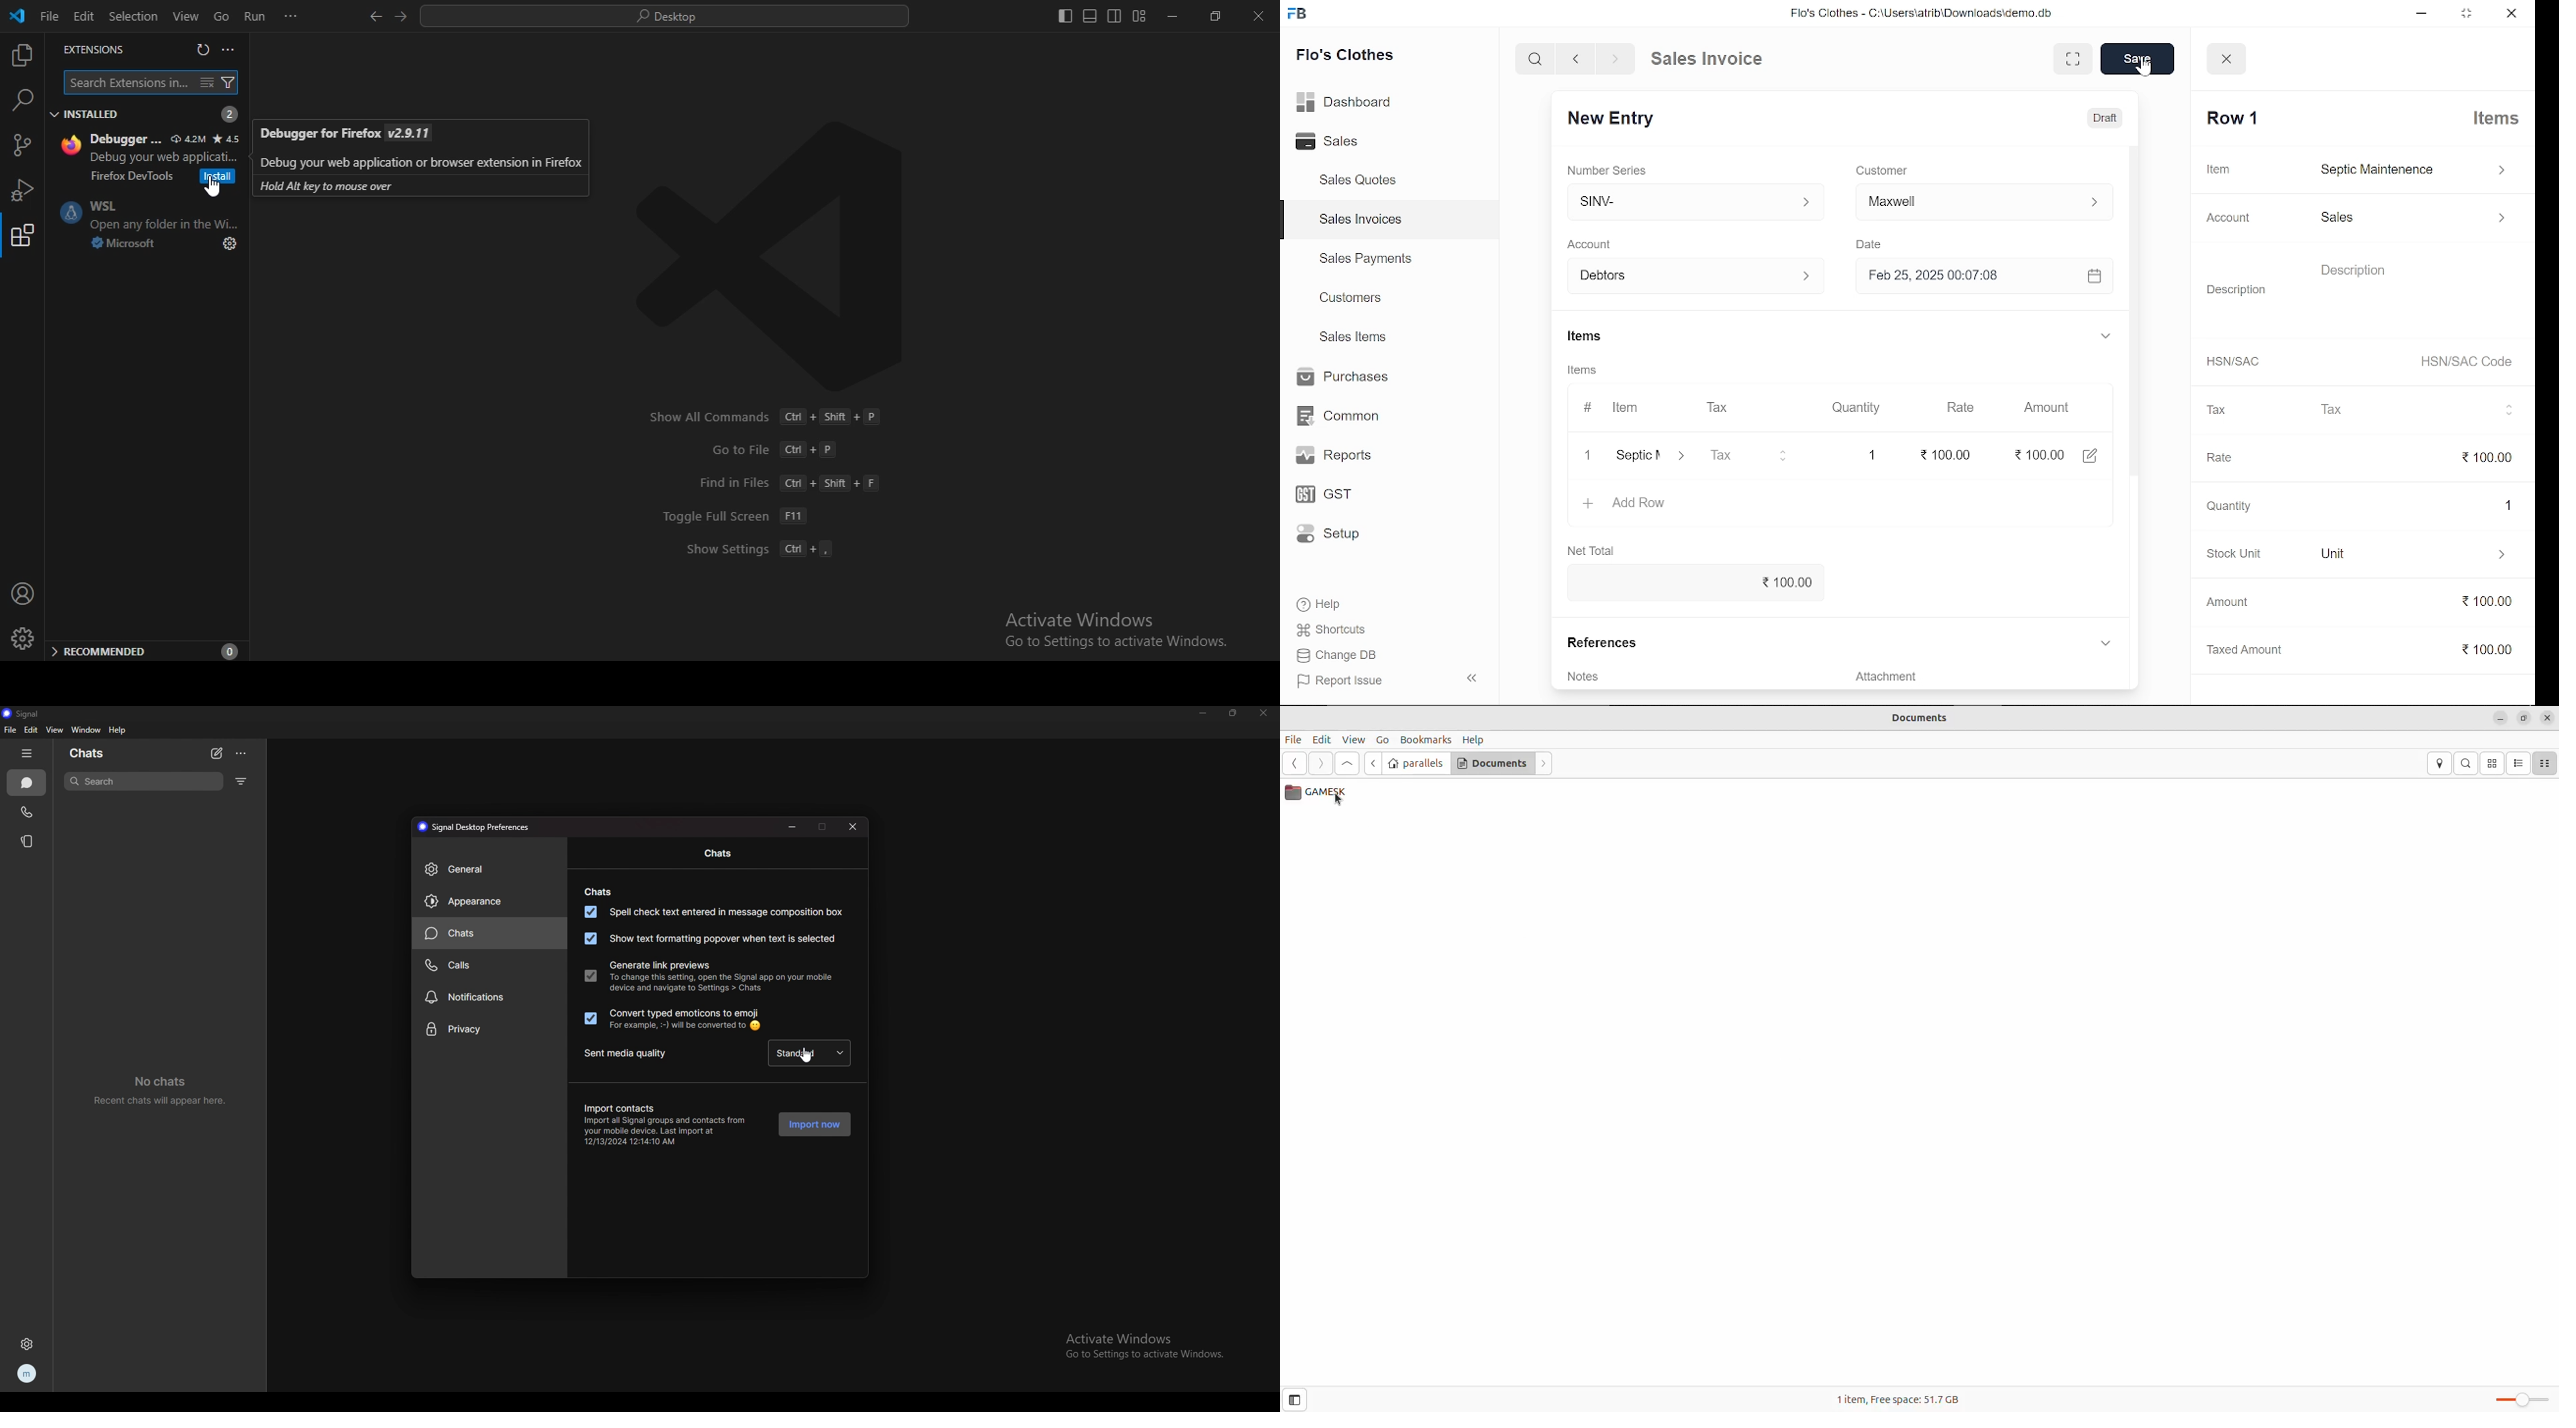  I want to click on Insert number series, so click(1687, 198).